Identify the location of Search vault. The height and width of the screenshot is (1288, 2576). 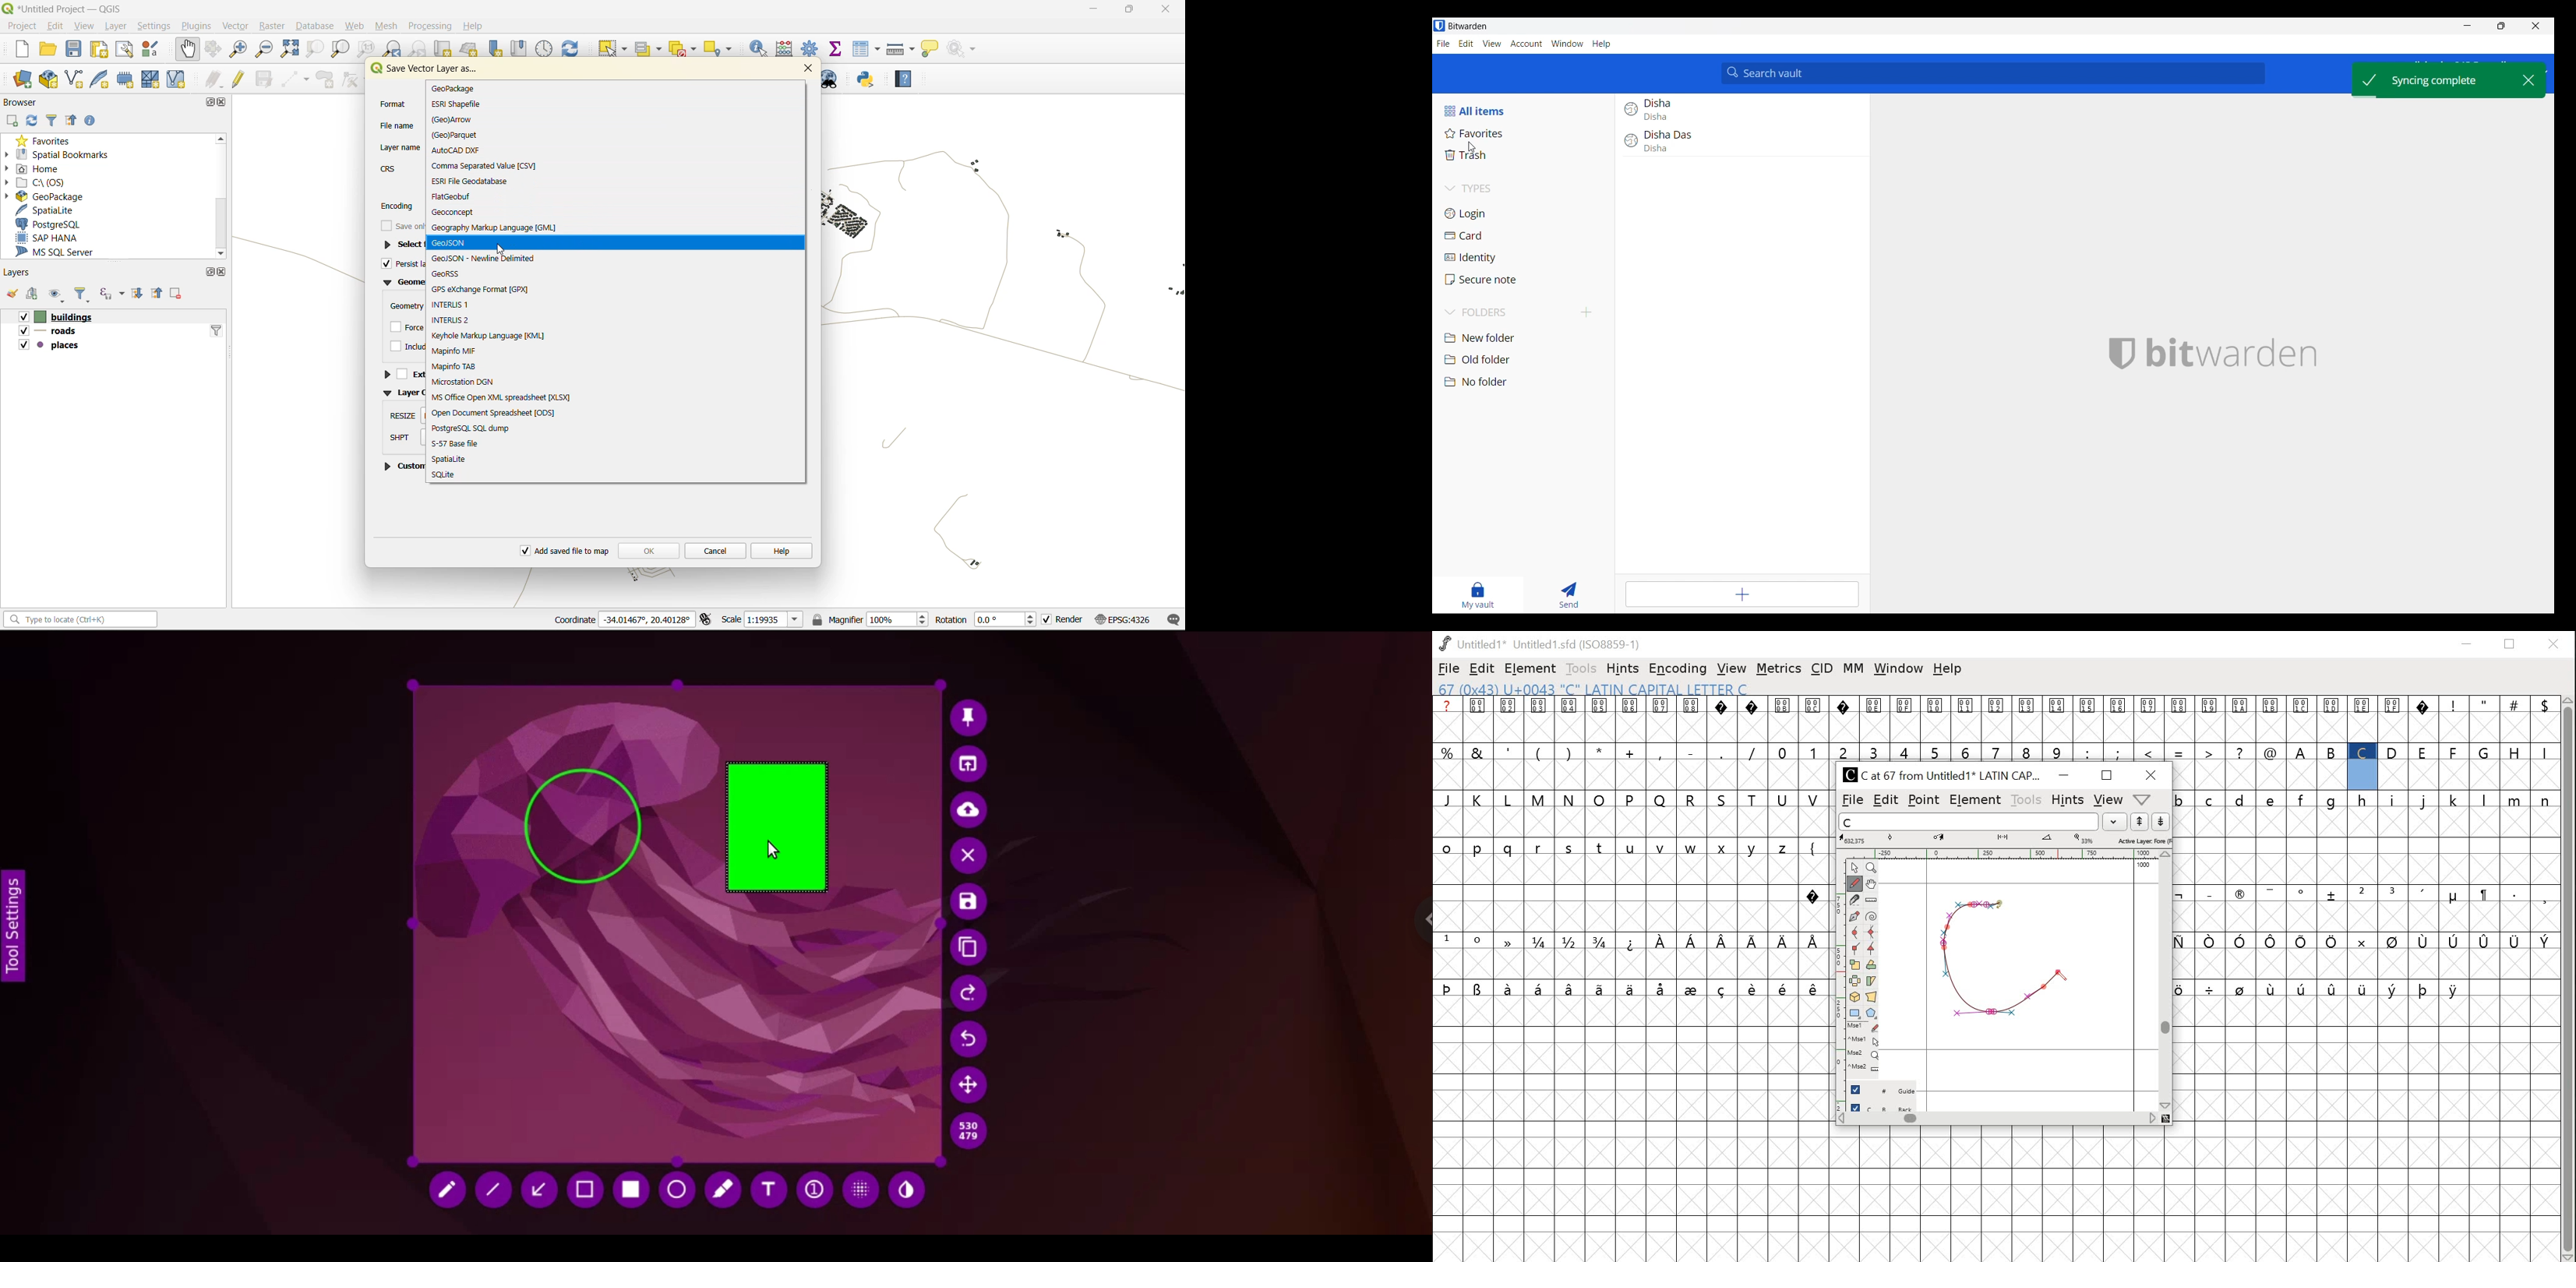
(1994, 74).